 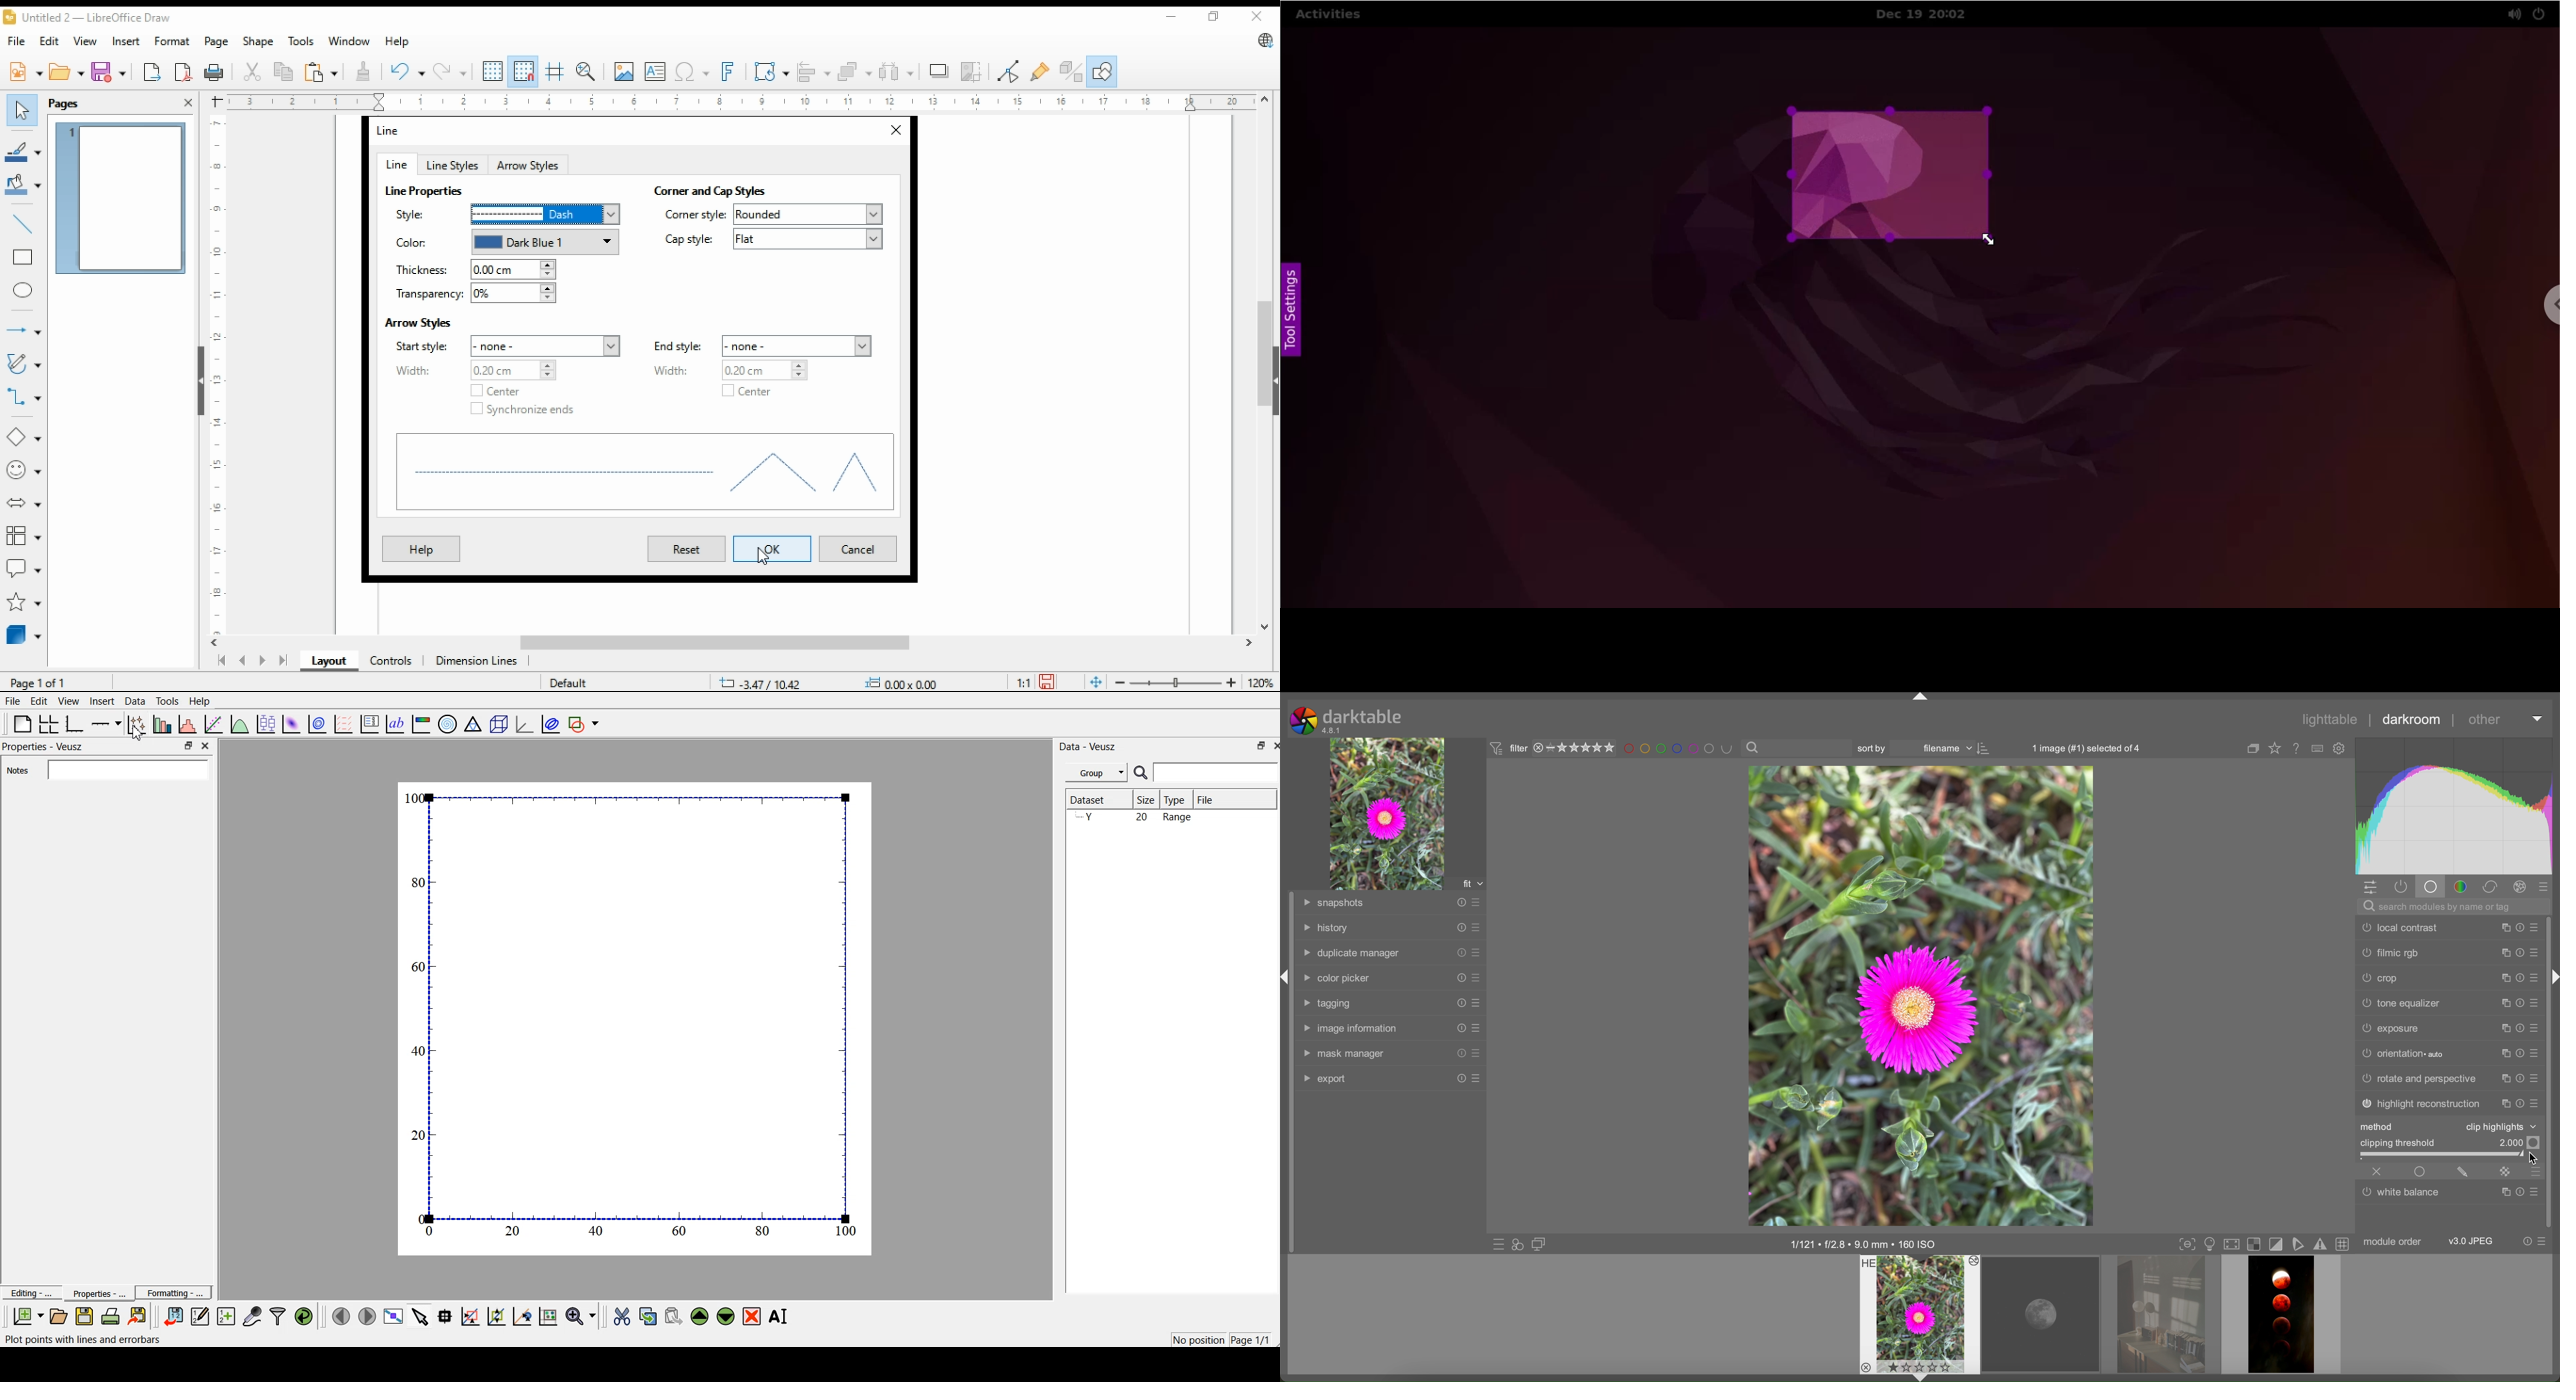 I want to click on reset presets, so click(x=2518, y=1192).